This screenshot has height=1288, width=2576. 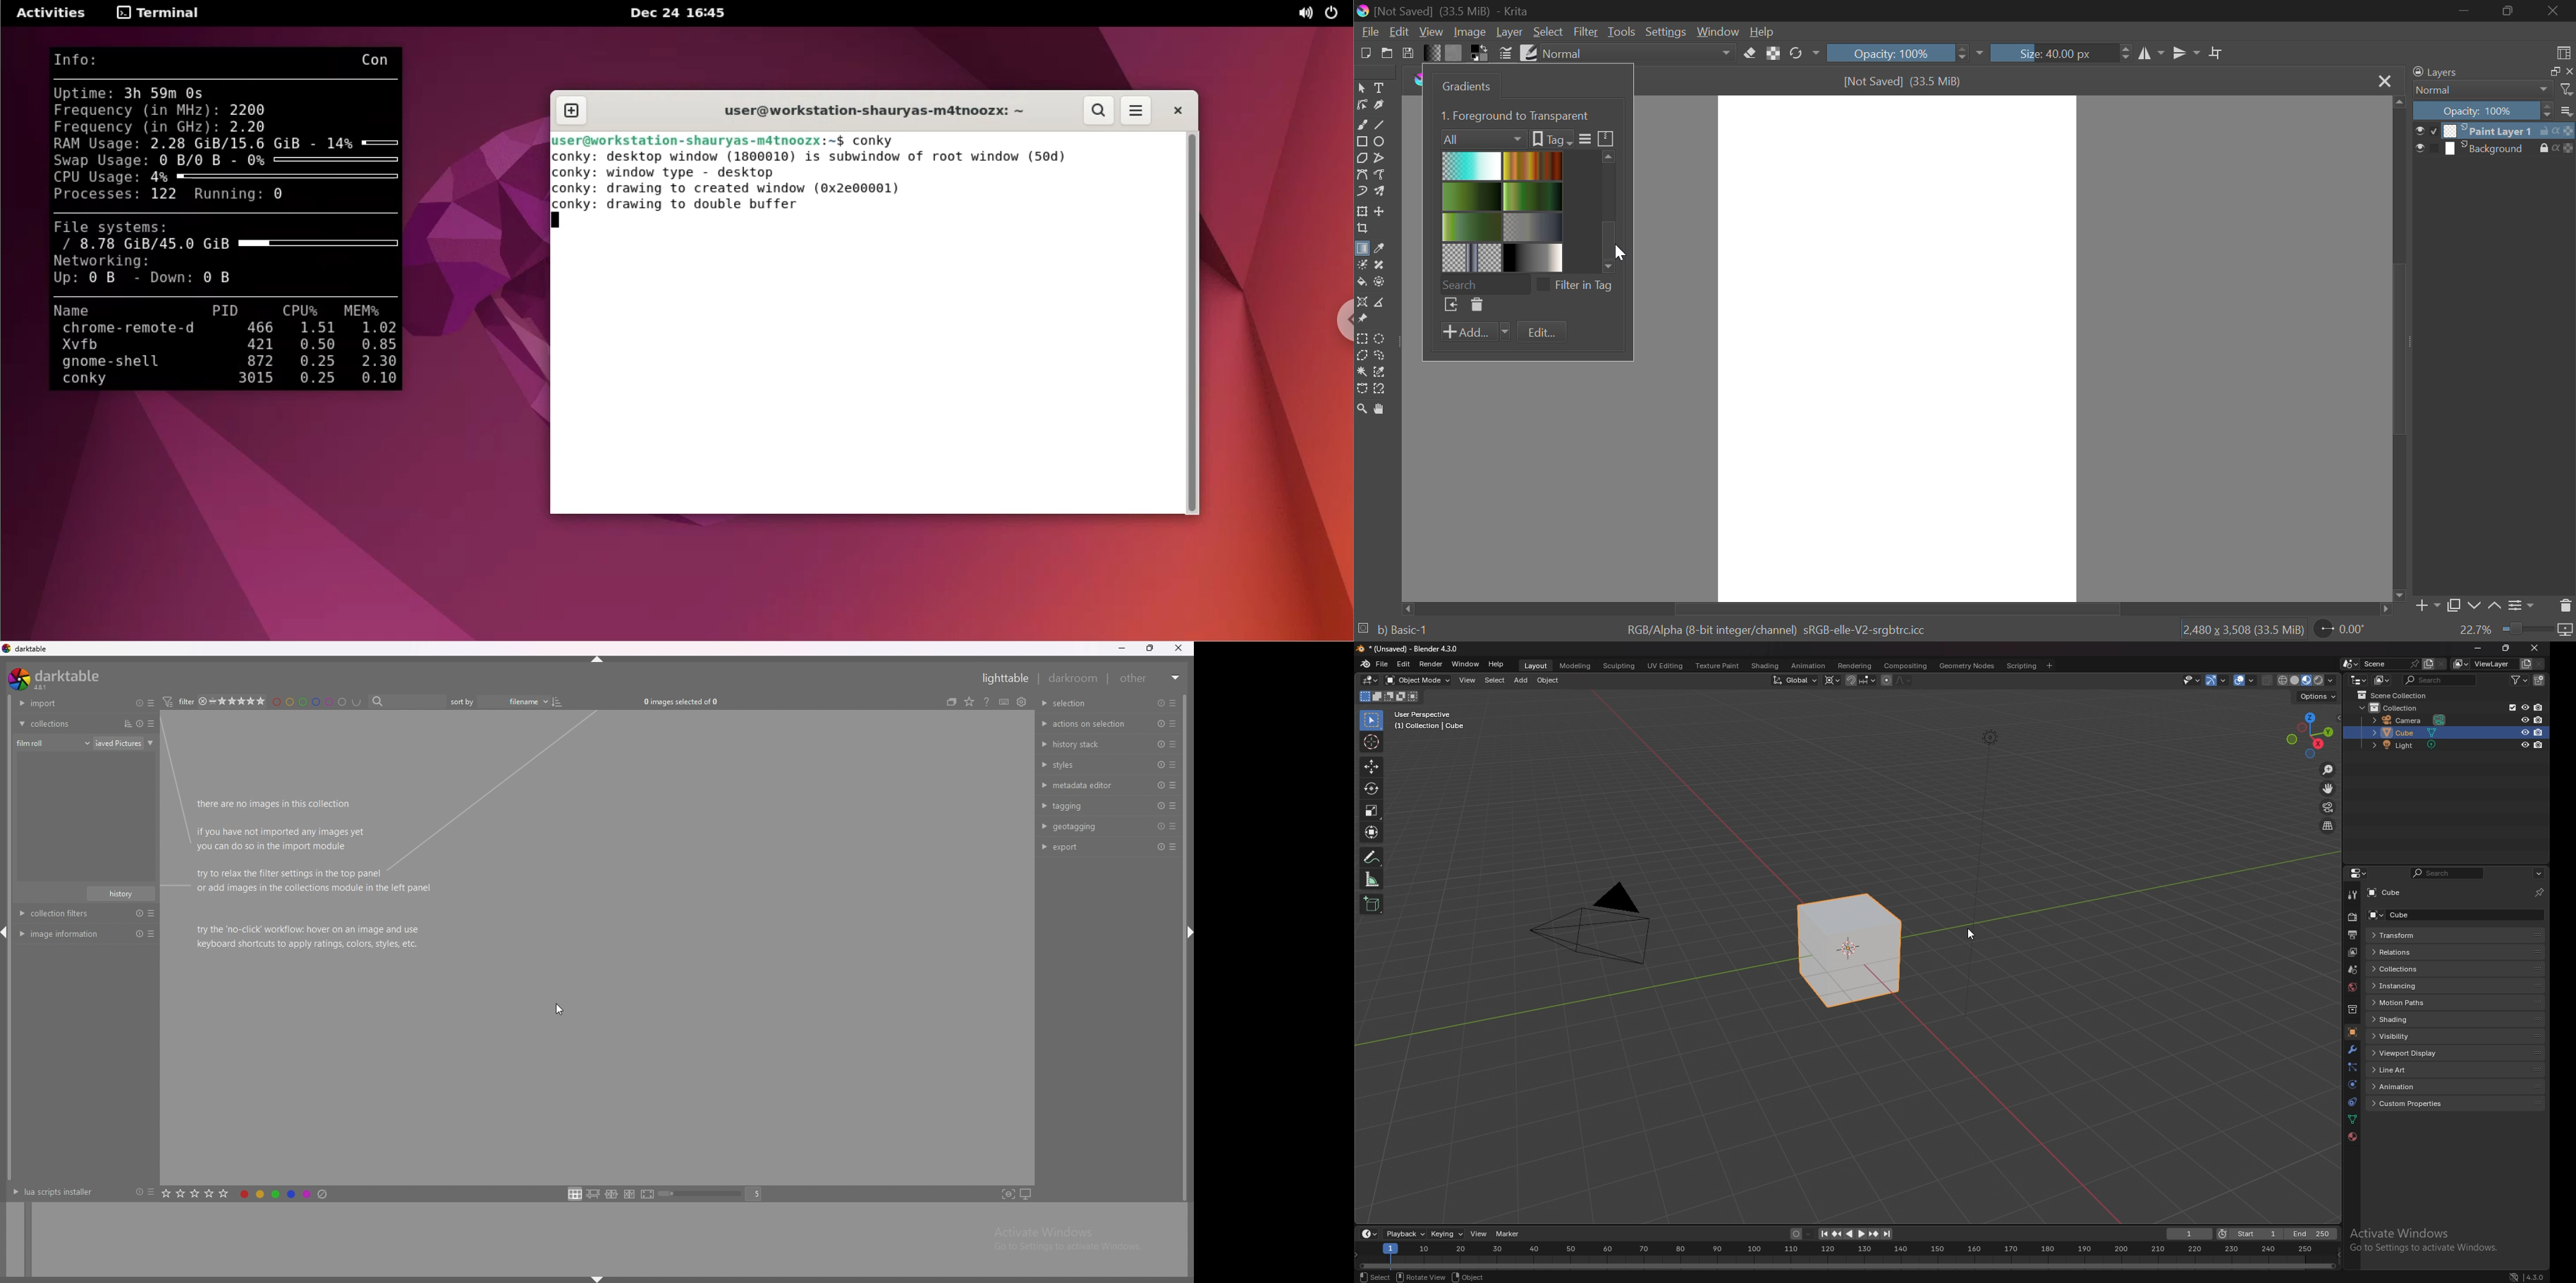 I want to click on perspective/orthographic, so click(x=2328, y=826).